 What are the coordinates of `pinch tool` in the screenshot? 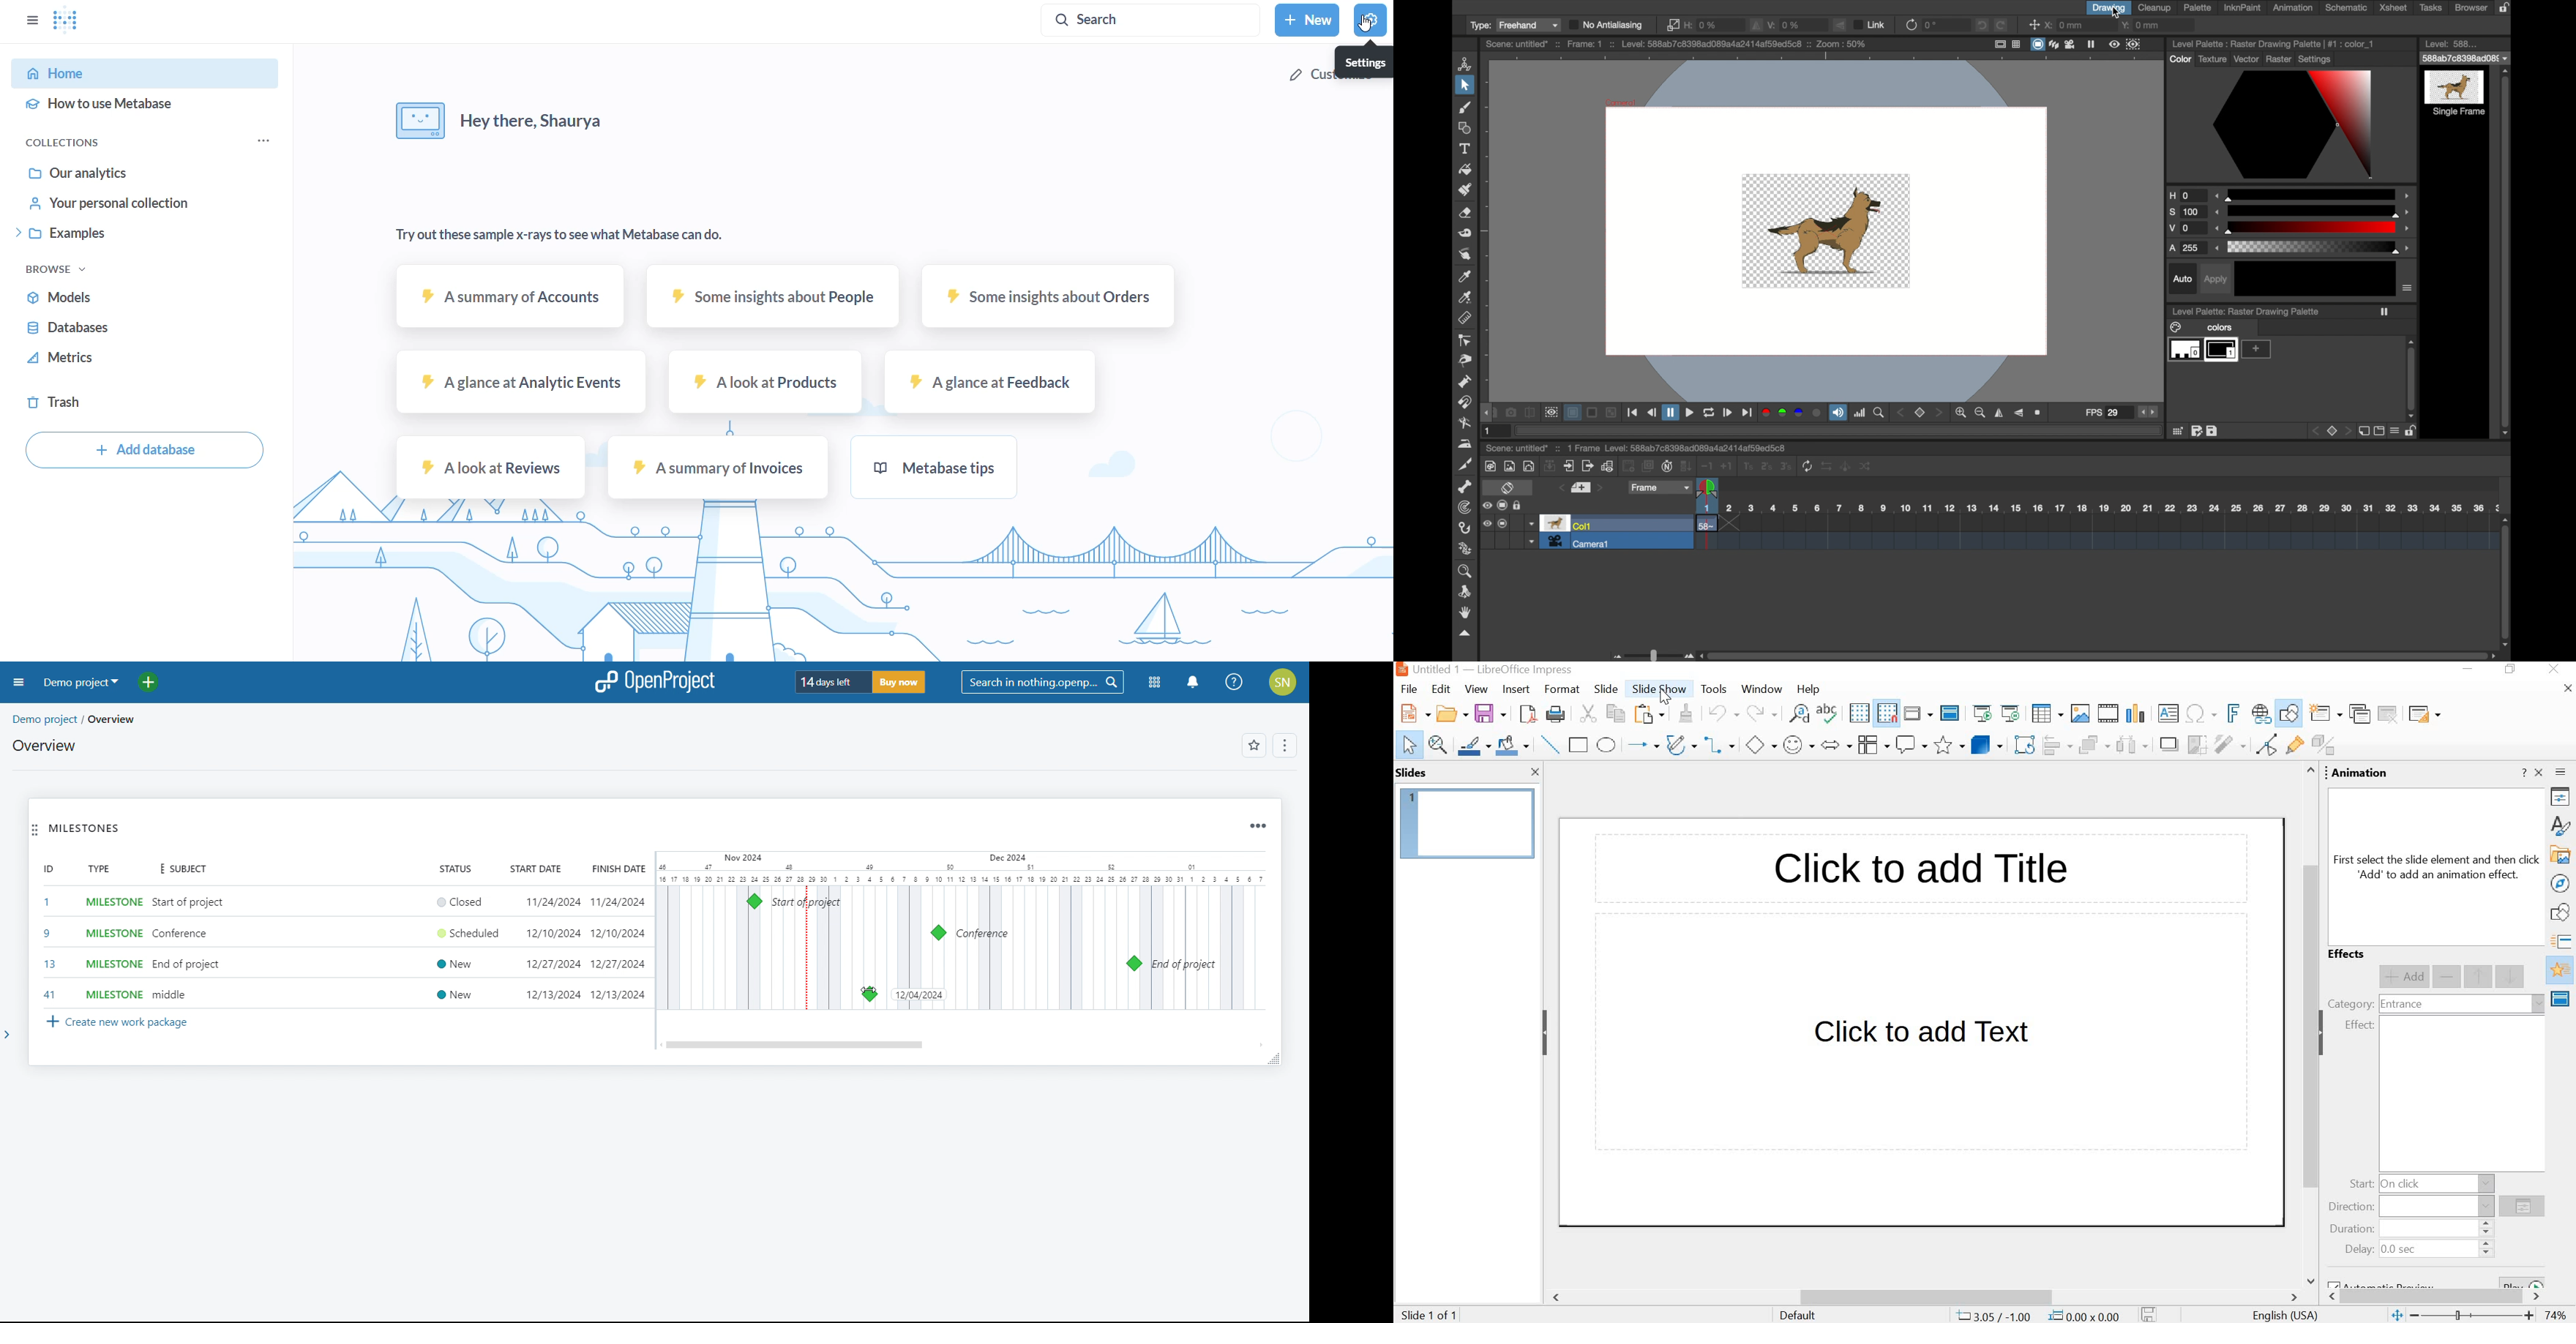 It's located at (1466, 361).